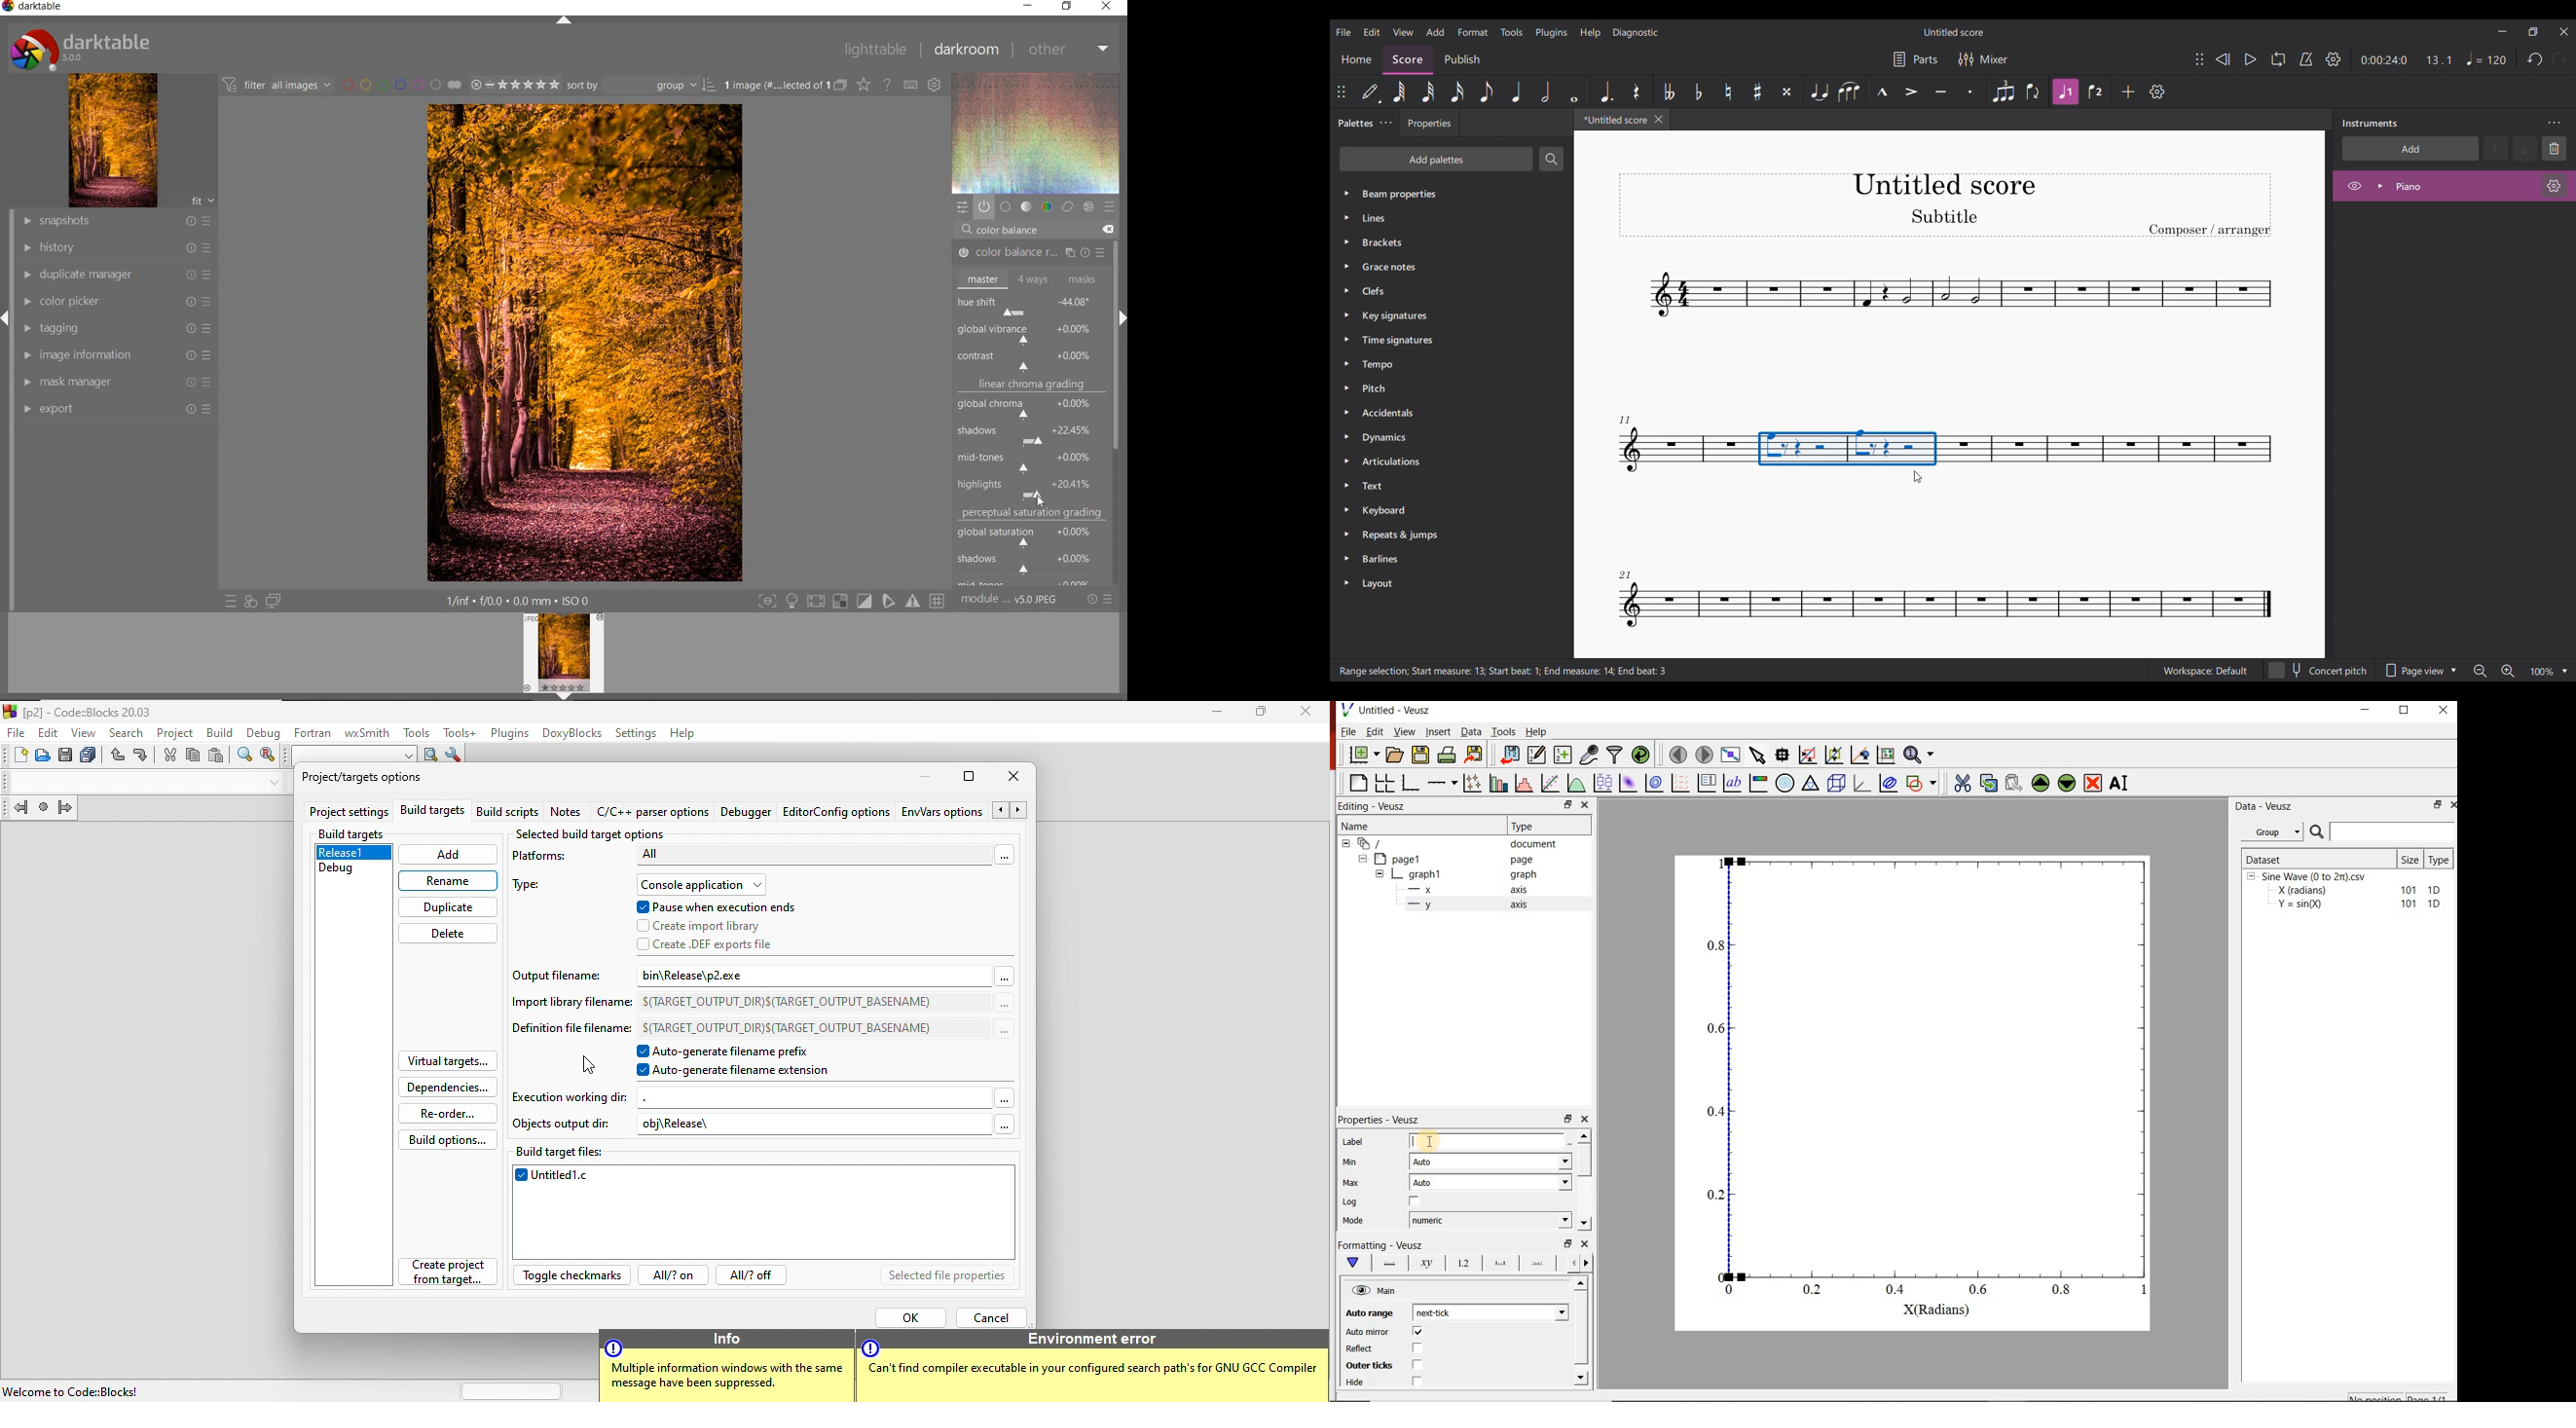  I want to click on horizontal scroll bar, so click(512, 1389).